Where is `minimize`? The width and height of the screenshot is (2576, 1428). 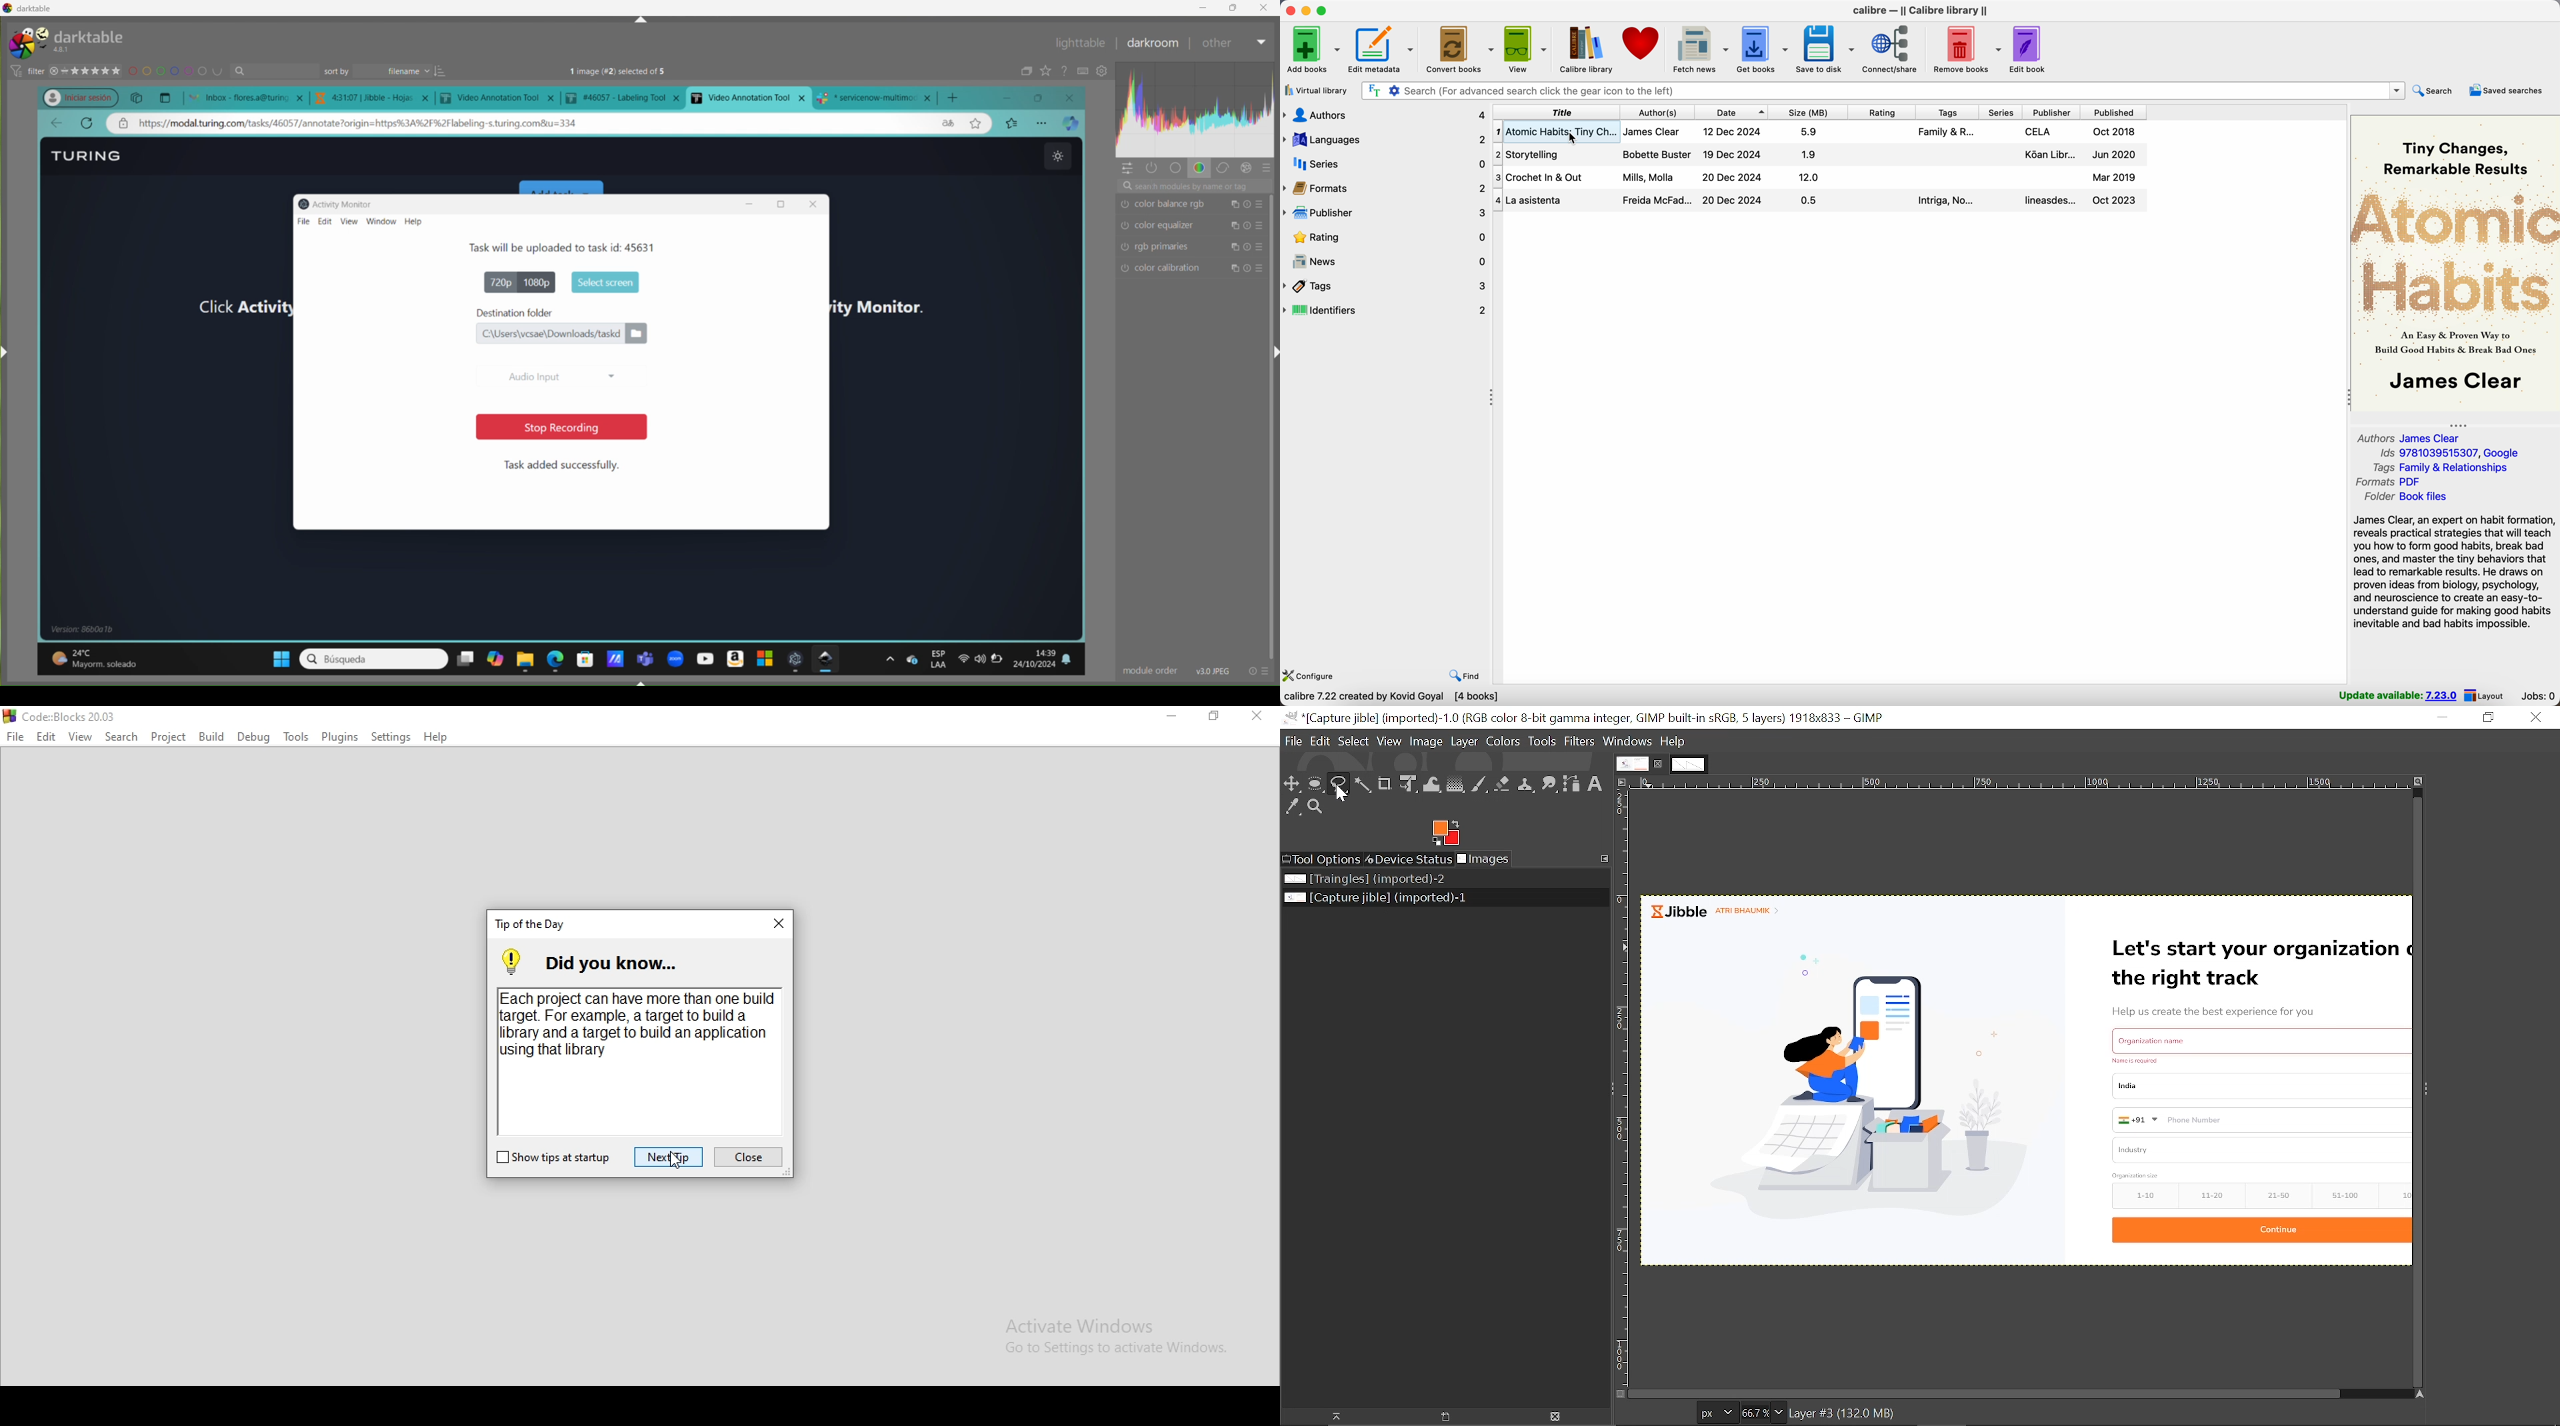
minimize is located at coordinates (1015, 97).